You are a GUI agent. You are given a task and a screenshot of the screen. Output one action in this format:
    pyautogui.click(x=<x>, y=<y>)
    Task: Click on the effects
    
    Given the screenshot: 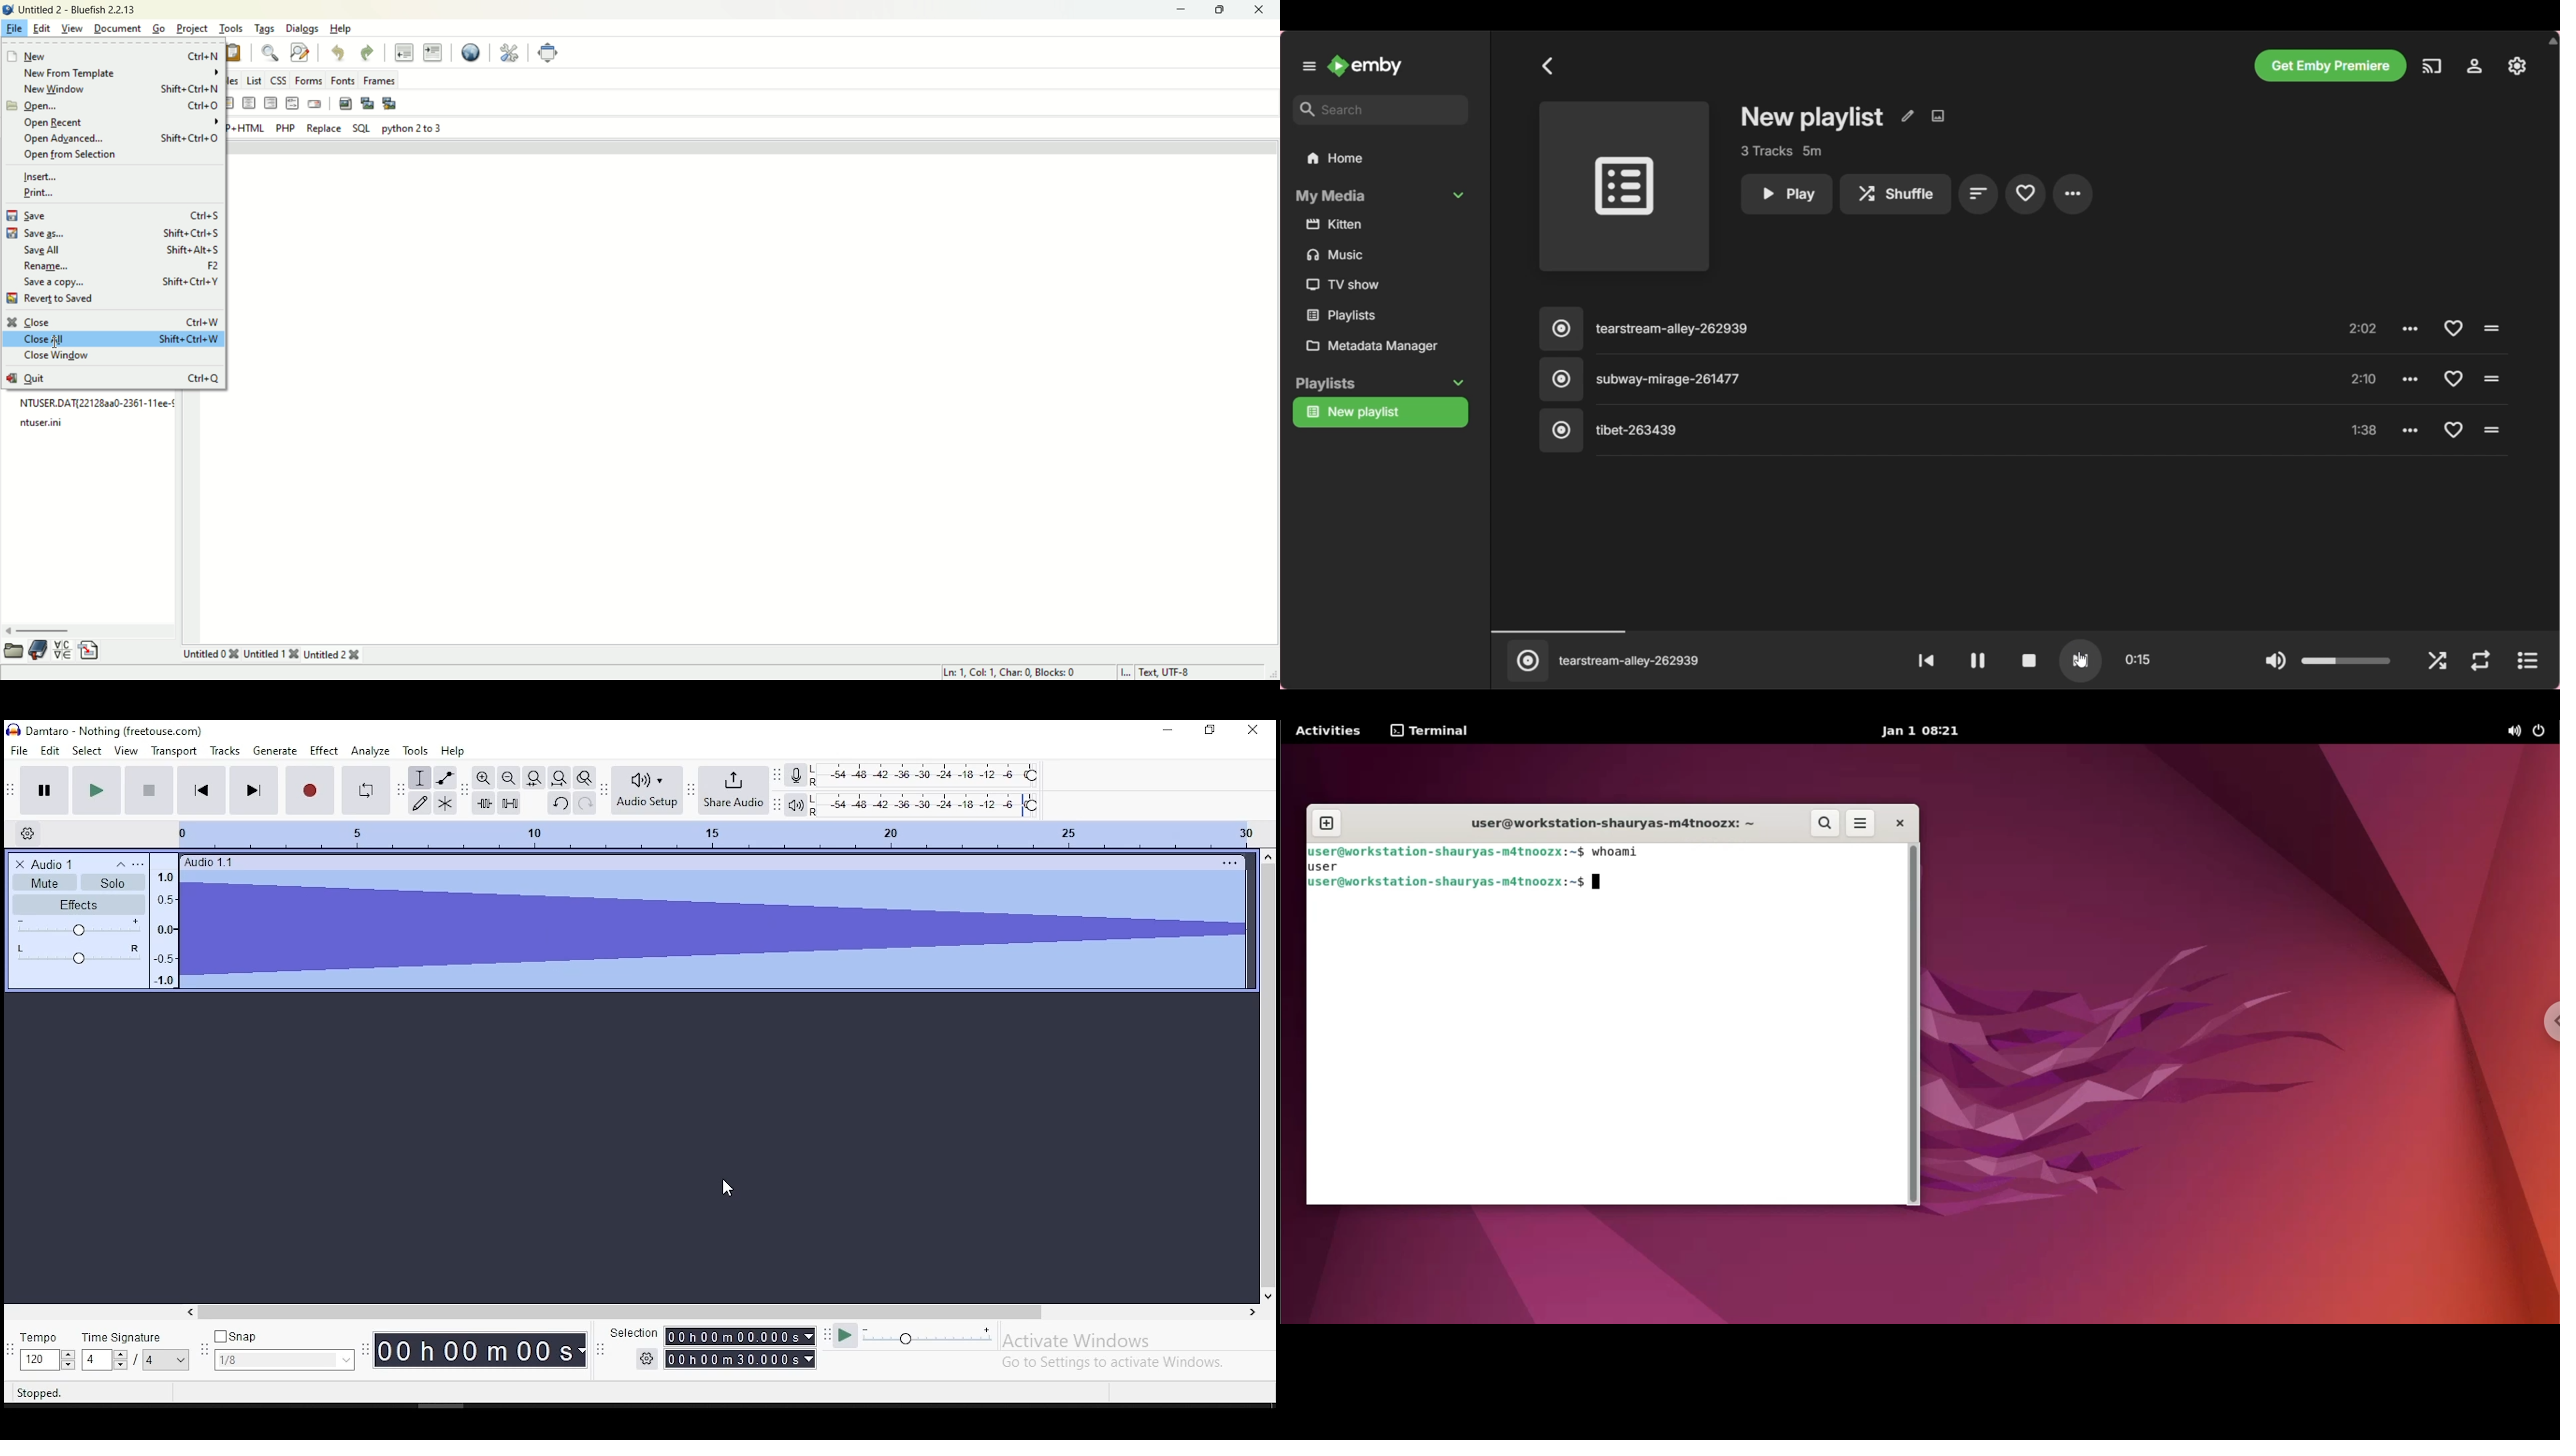 What is the action you would take?
    pyautogui.click(x=78, y=905)
    